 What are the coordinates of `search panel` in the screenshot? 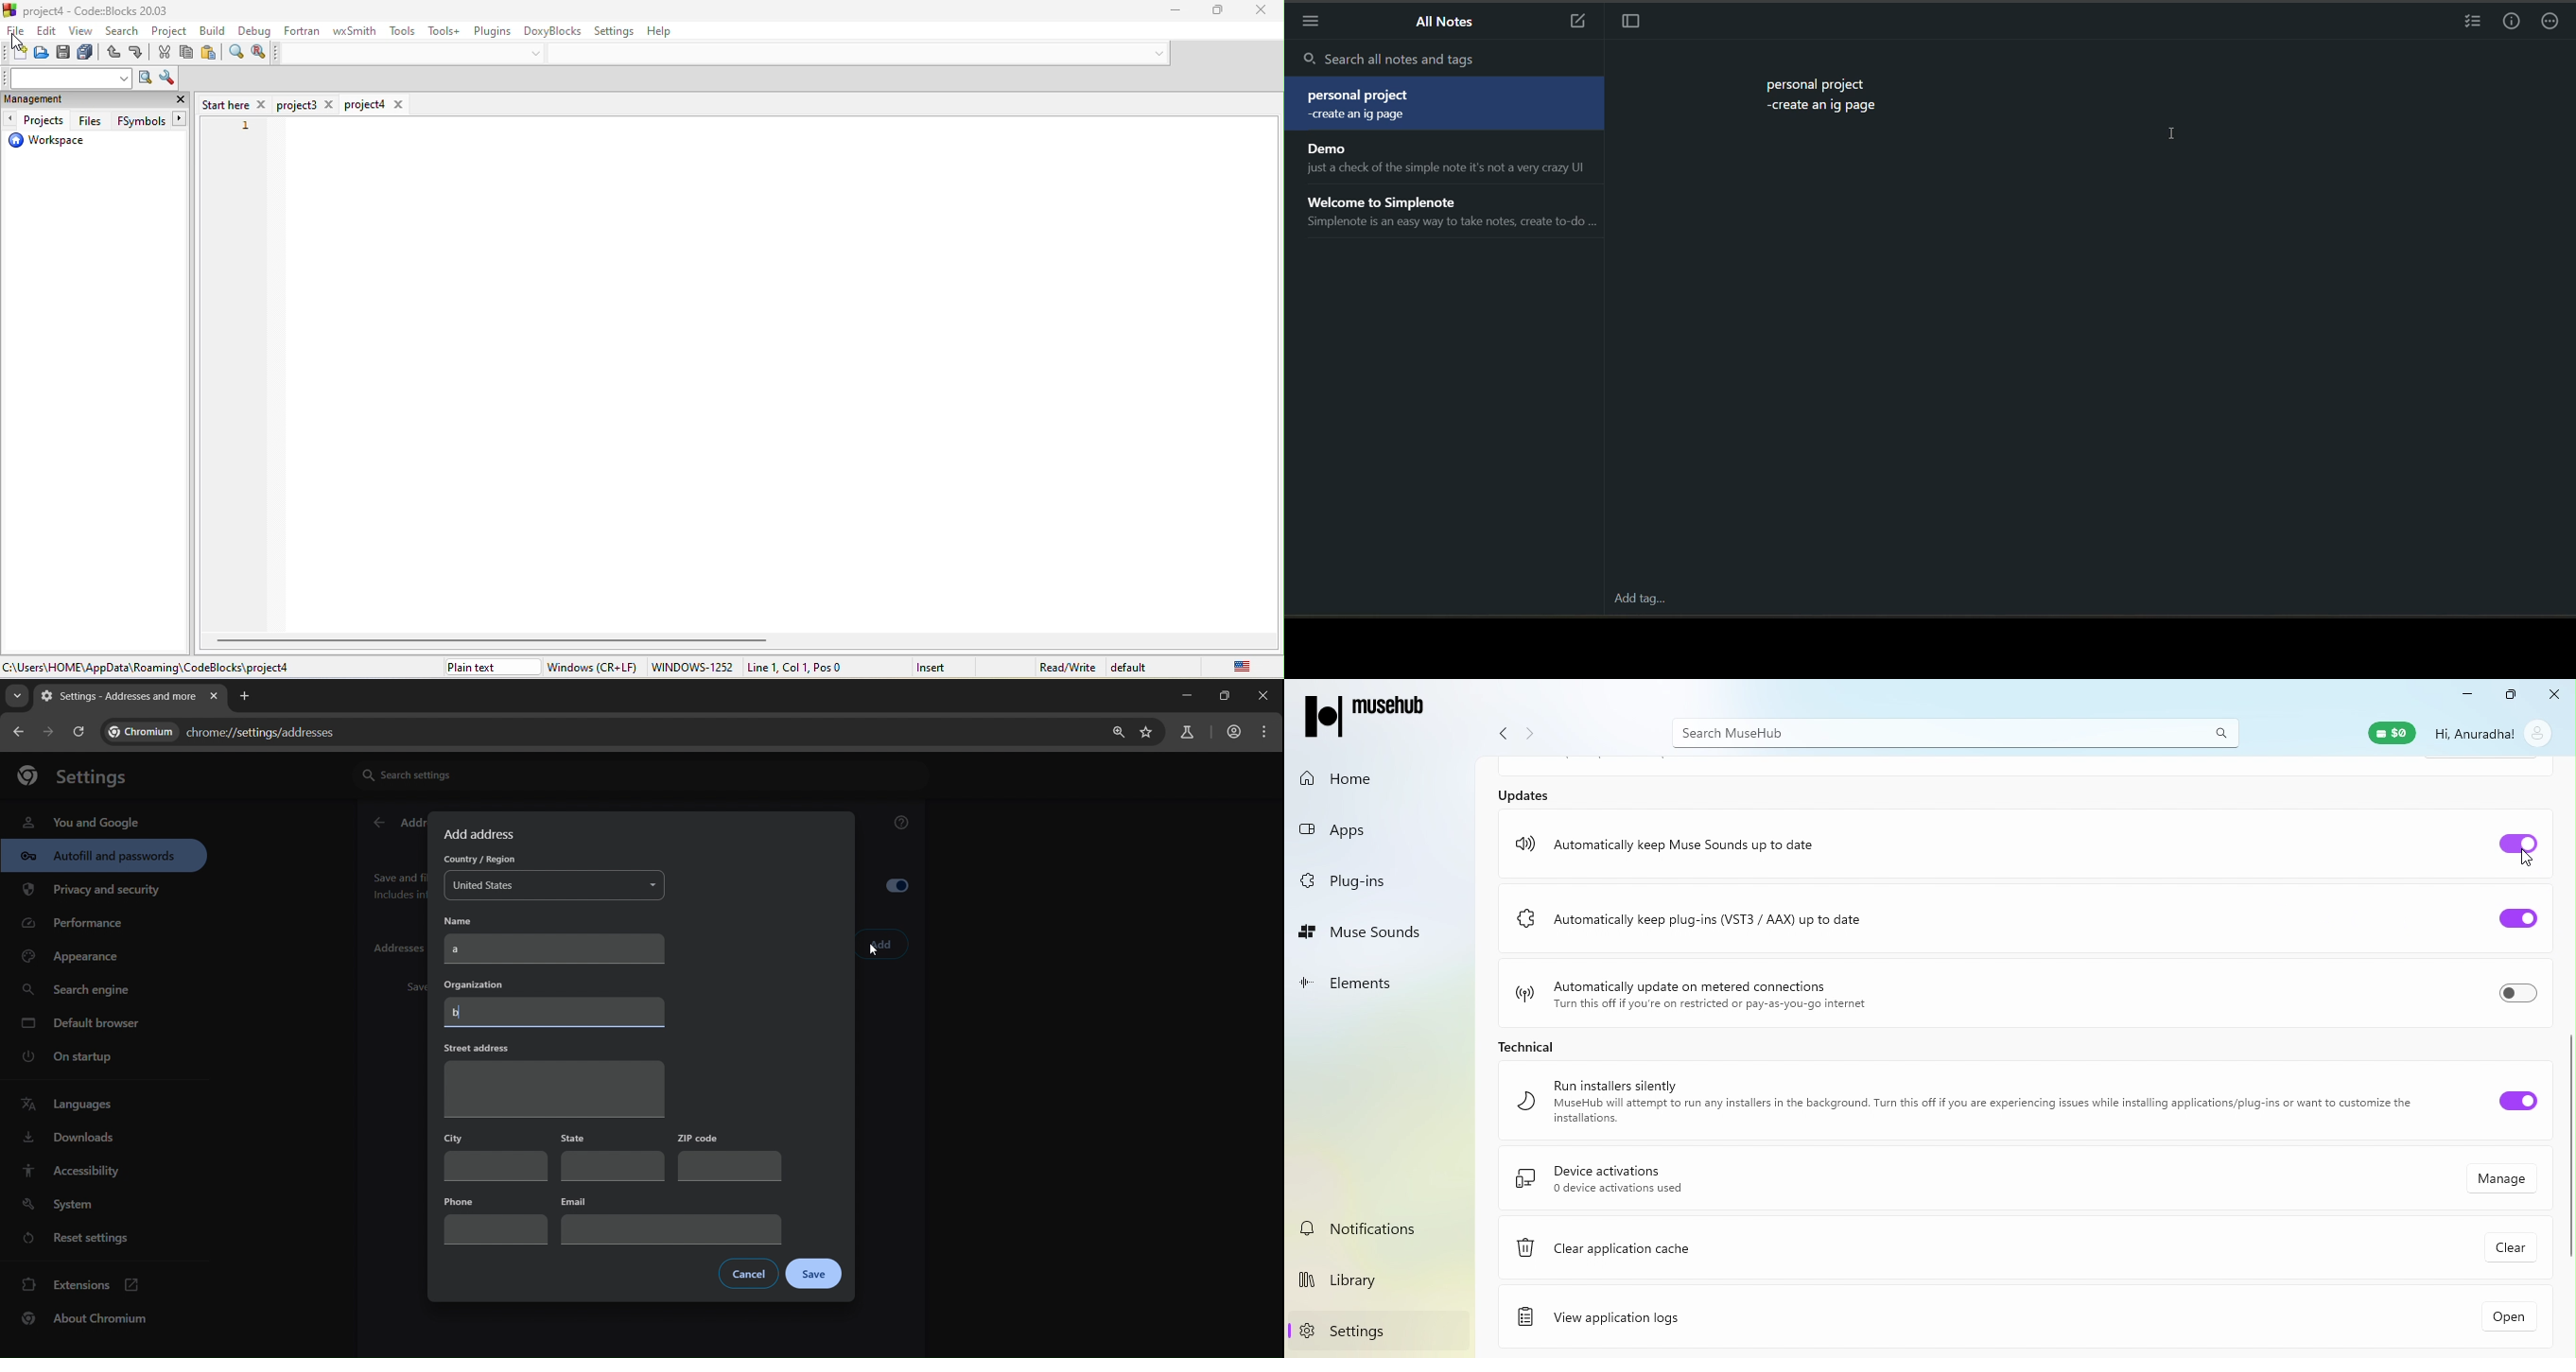 It's located at (1186, 733).